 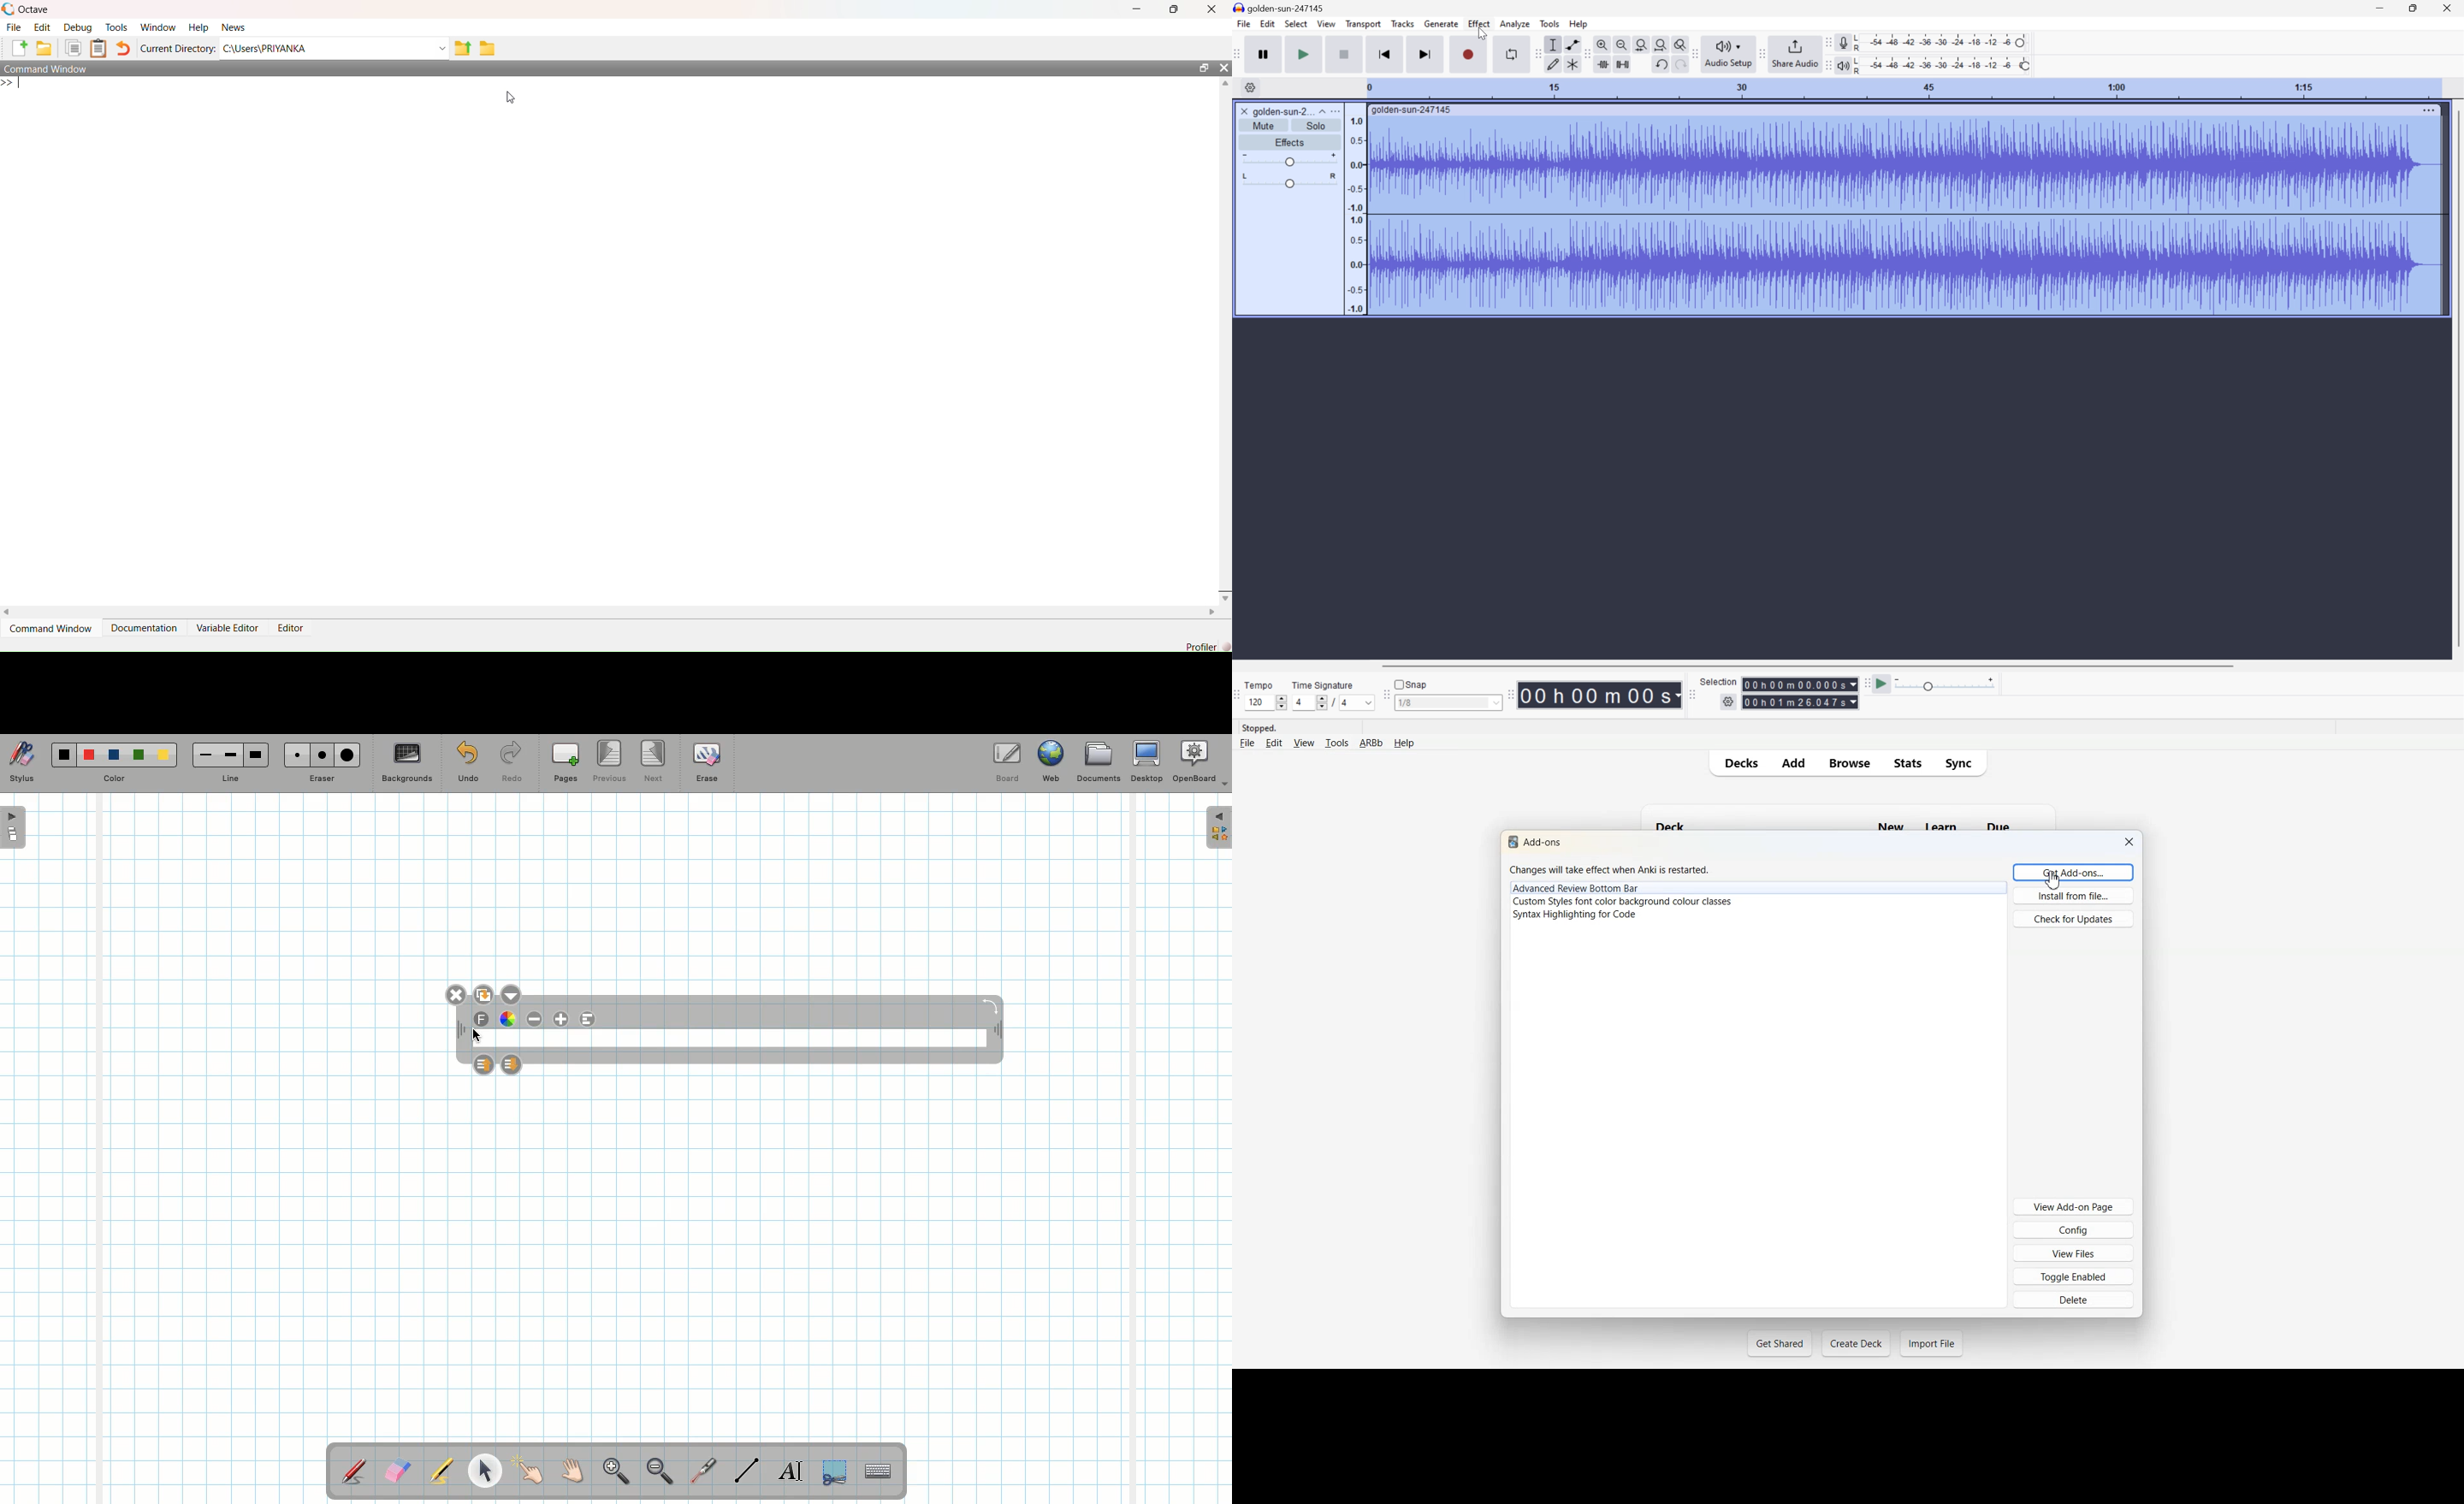 I want to click on Text 1, so click(x=1539, y=842).